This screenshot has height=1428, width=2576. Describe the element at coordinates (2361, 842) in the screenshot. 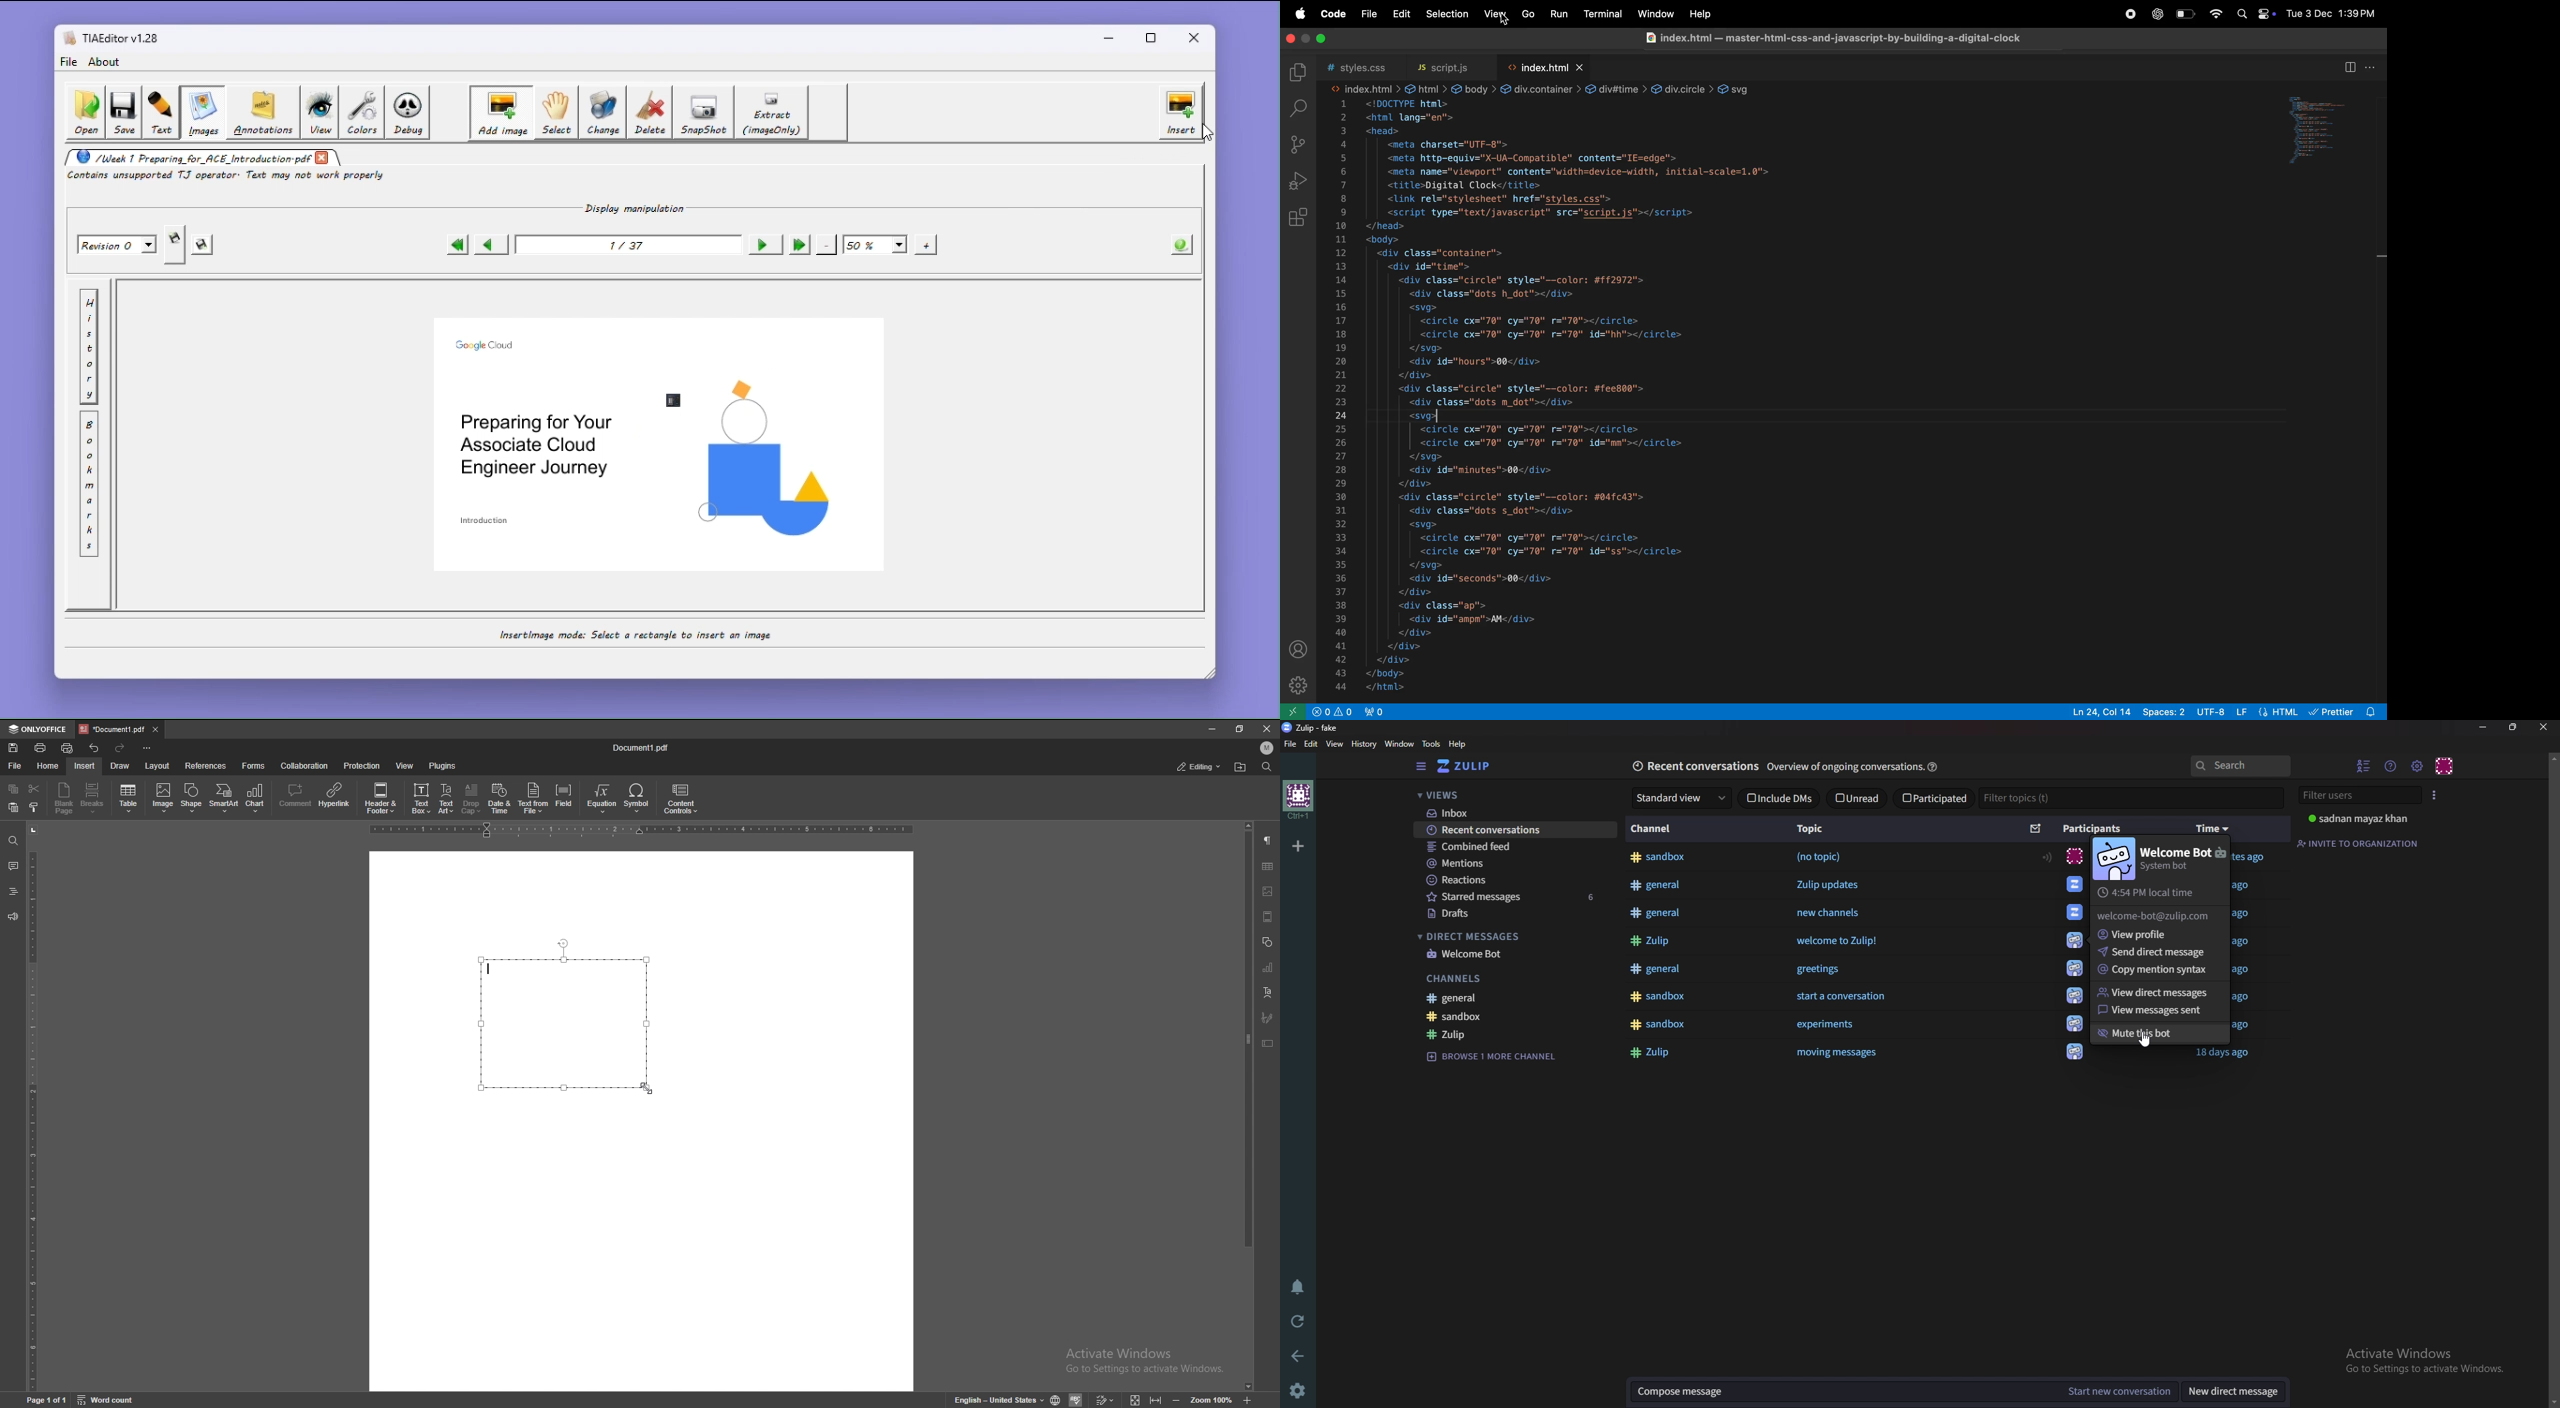

I see `Invite to organization` at that location.